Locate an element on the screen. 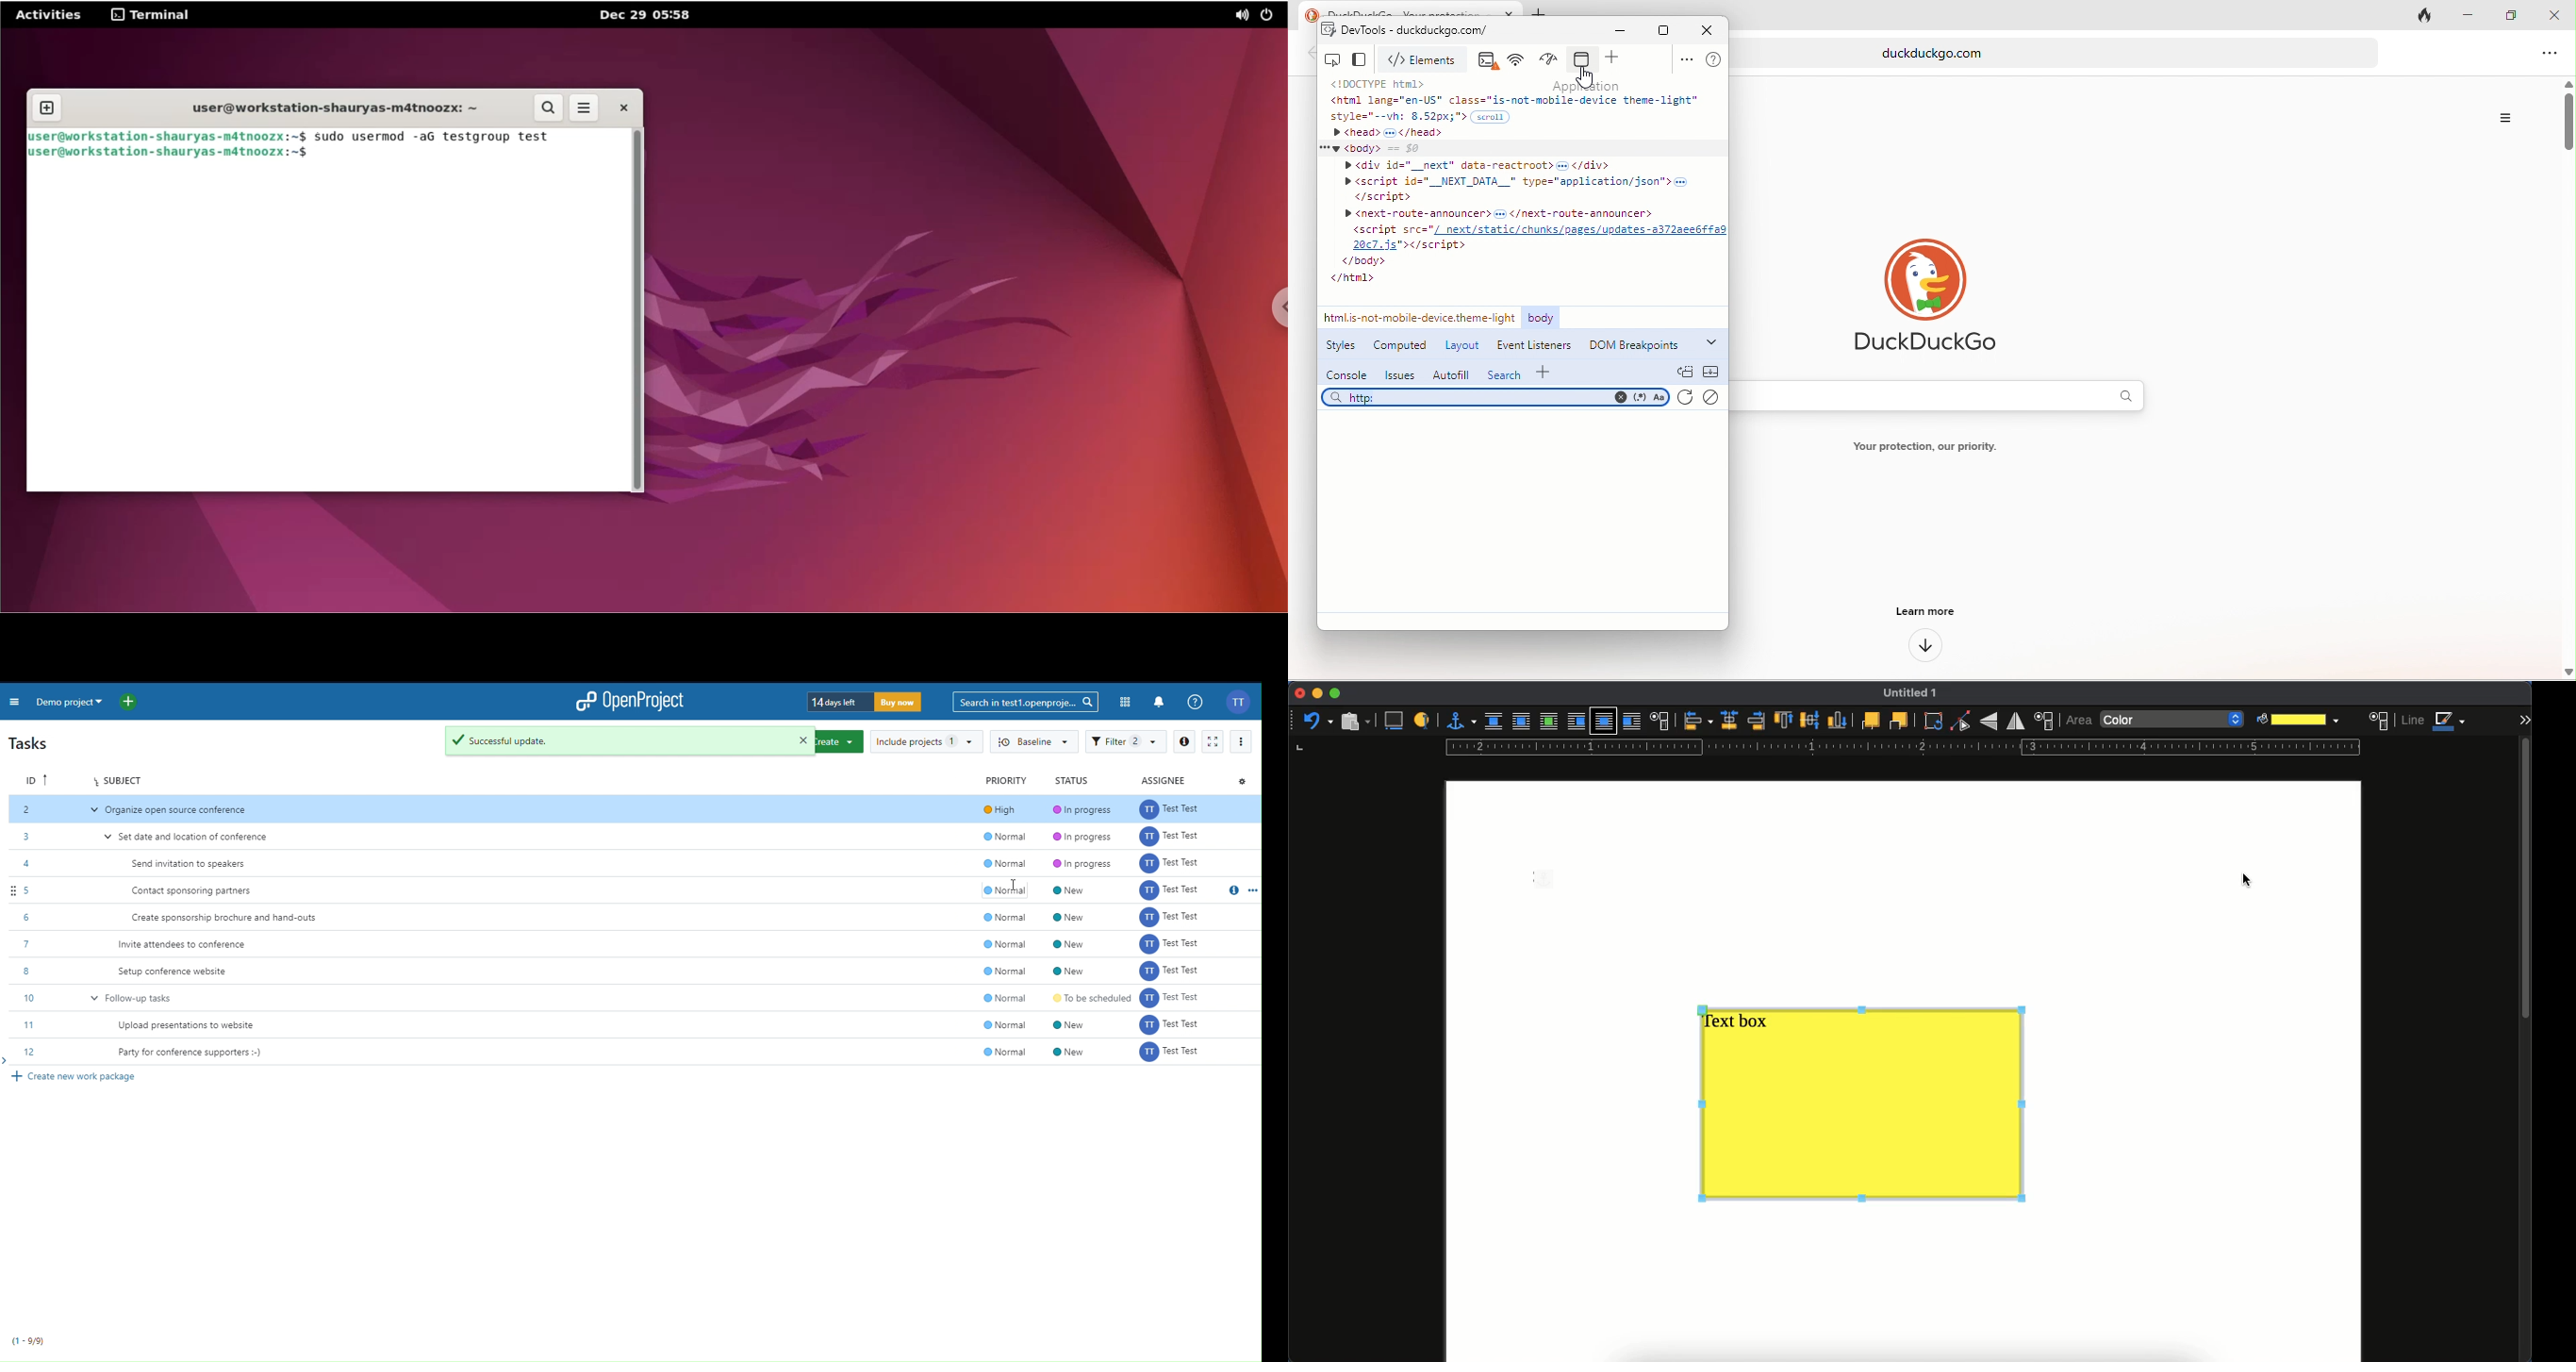 The image size is (2576, 1372). new tab is located at coordinates (46, 107).